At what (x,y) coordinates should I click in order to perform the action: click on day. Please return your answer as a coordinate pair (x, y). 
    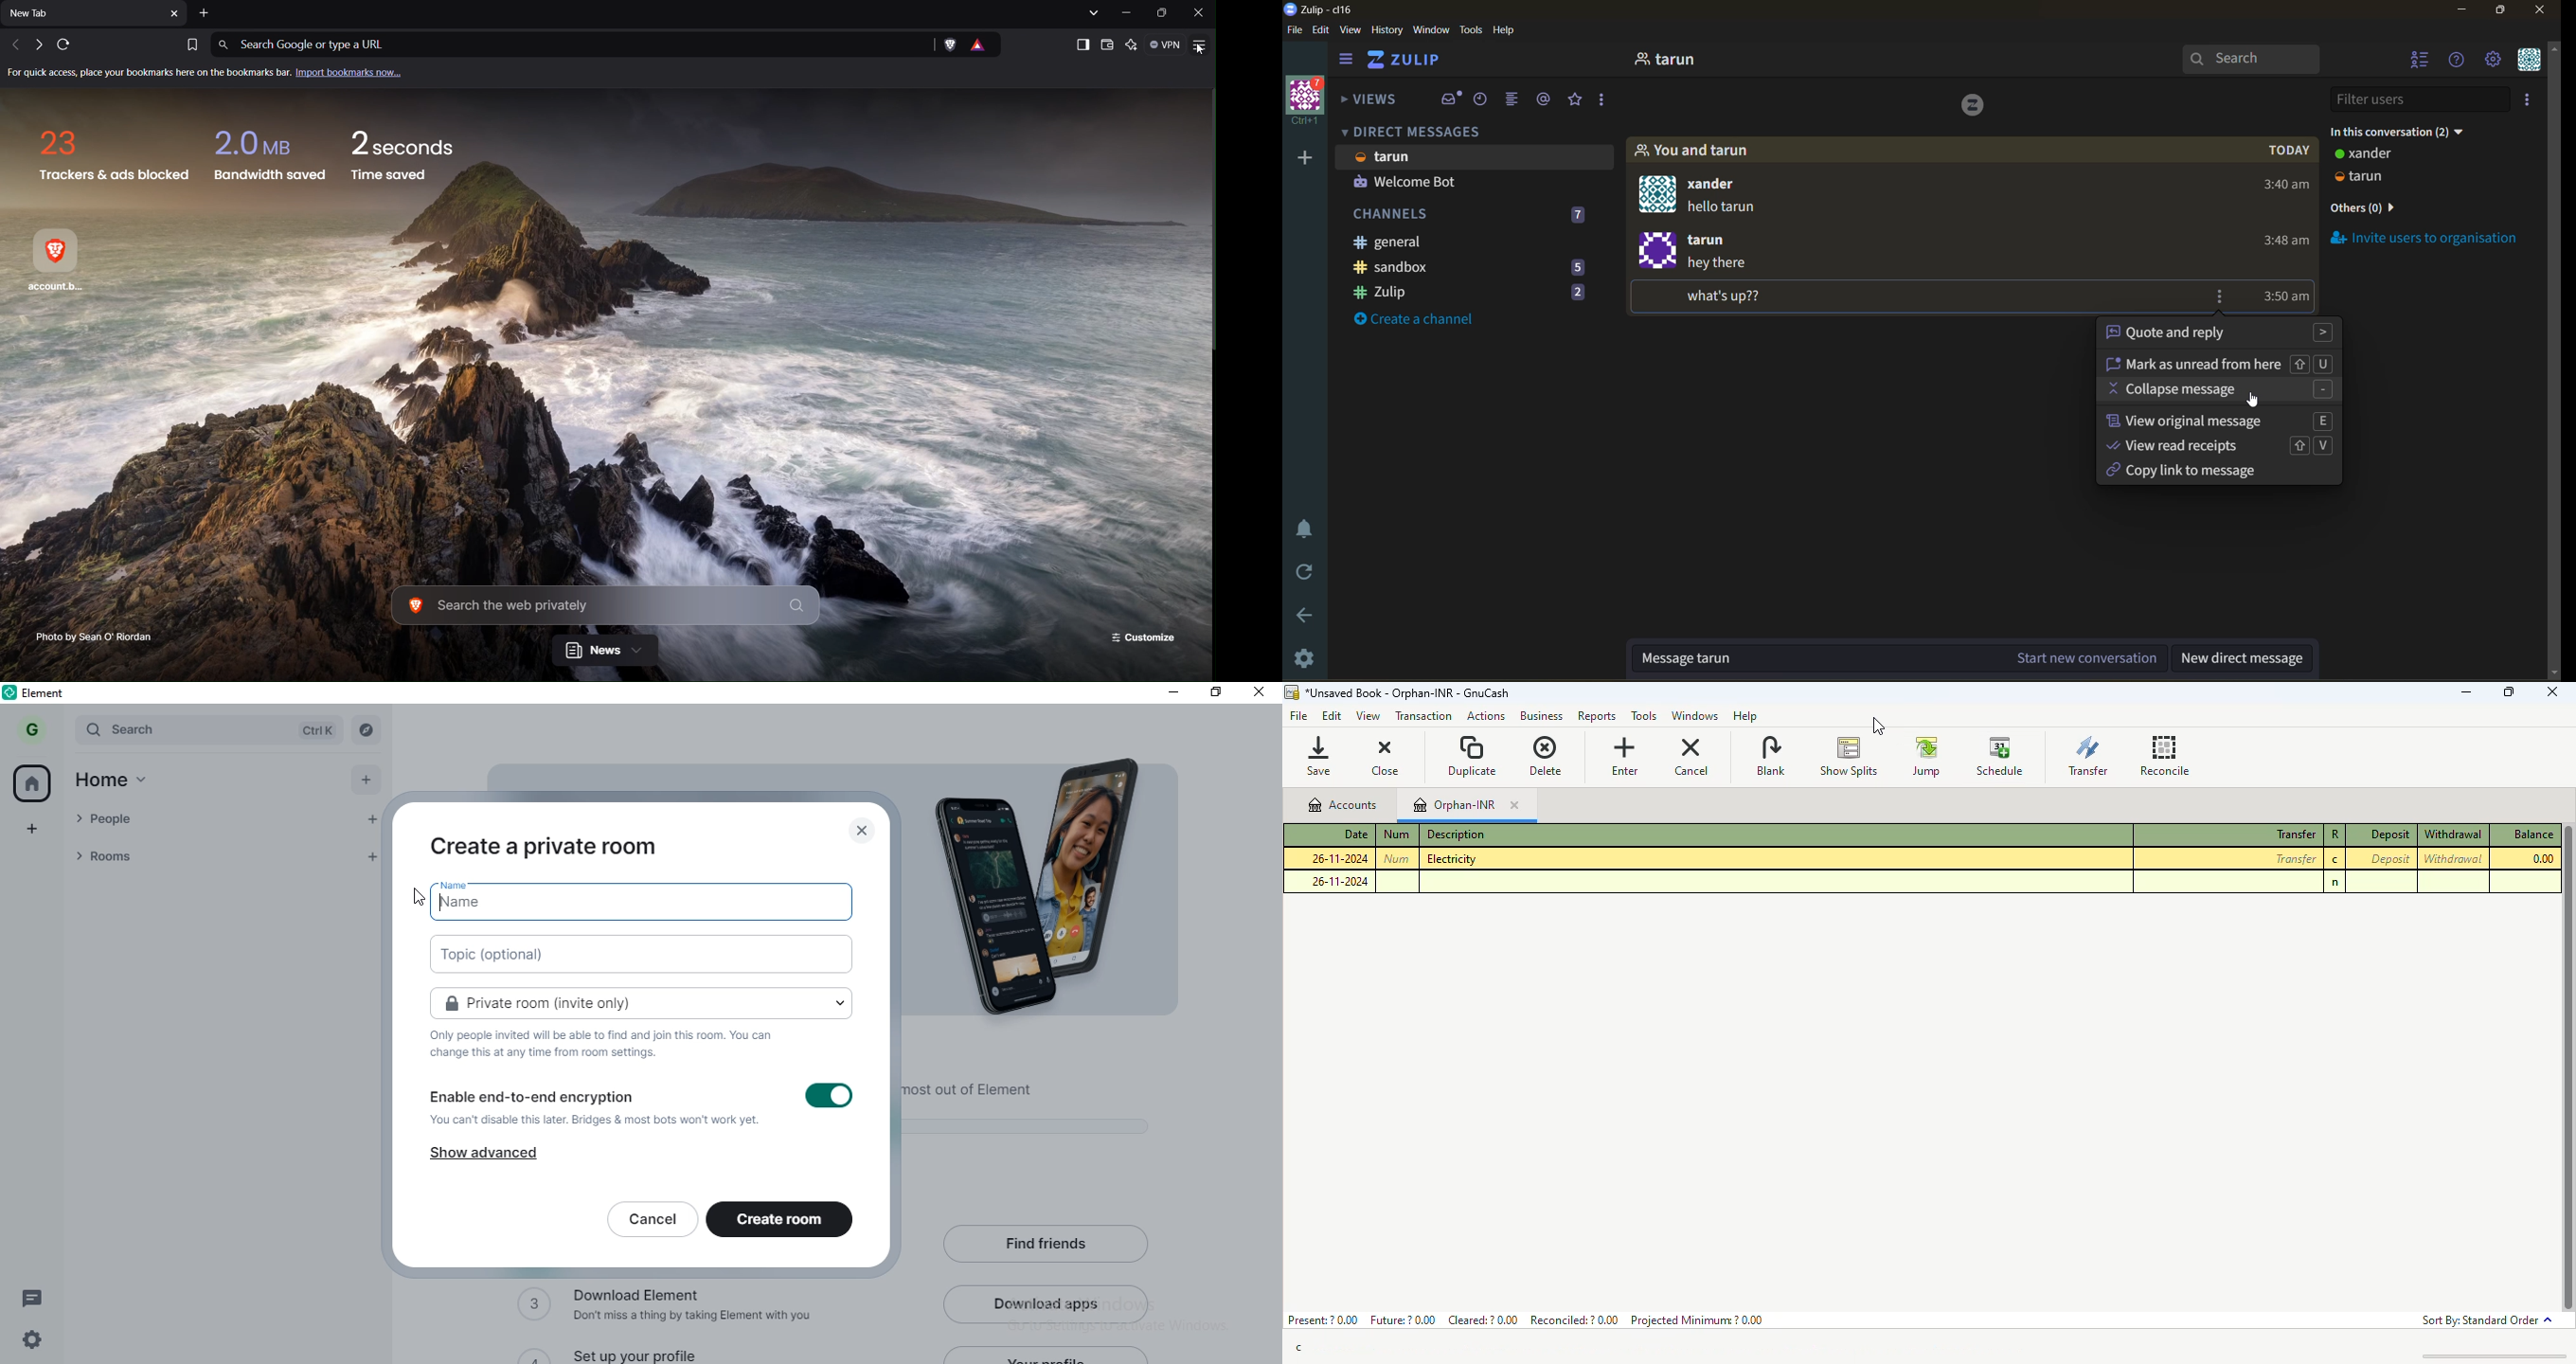
    Looking at the image, I should click on (2292, 152).